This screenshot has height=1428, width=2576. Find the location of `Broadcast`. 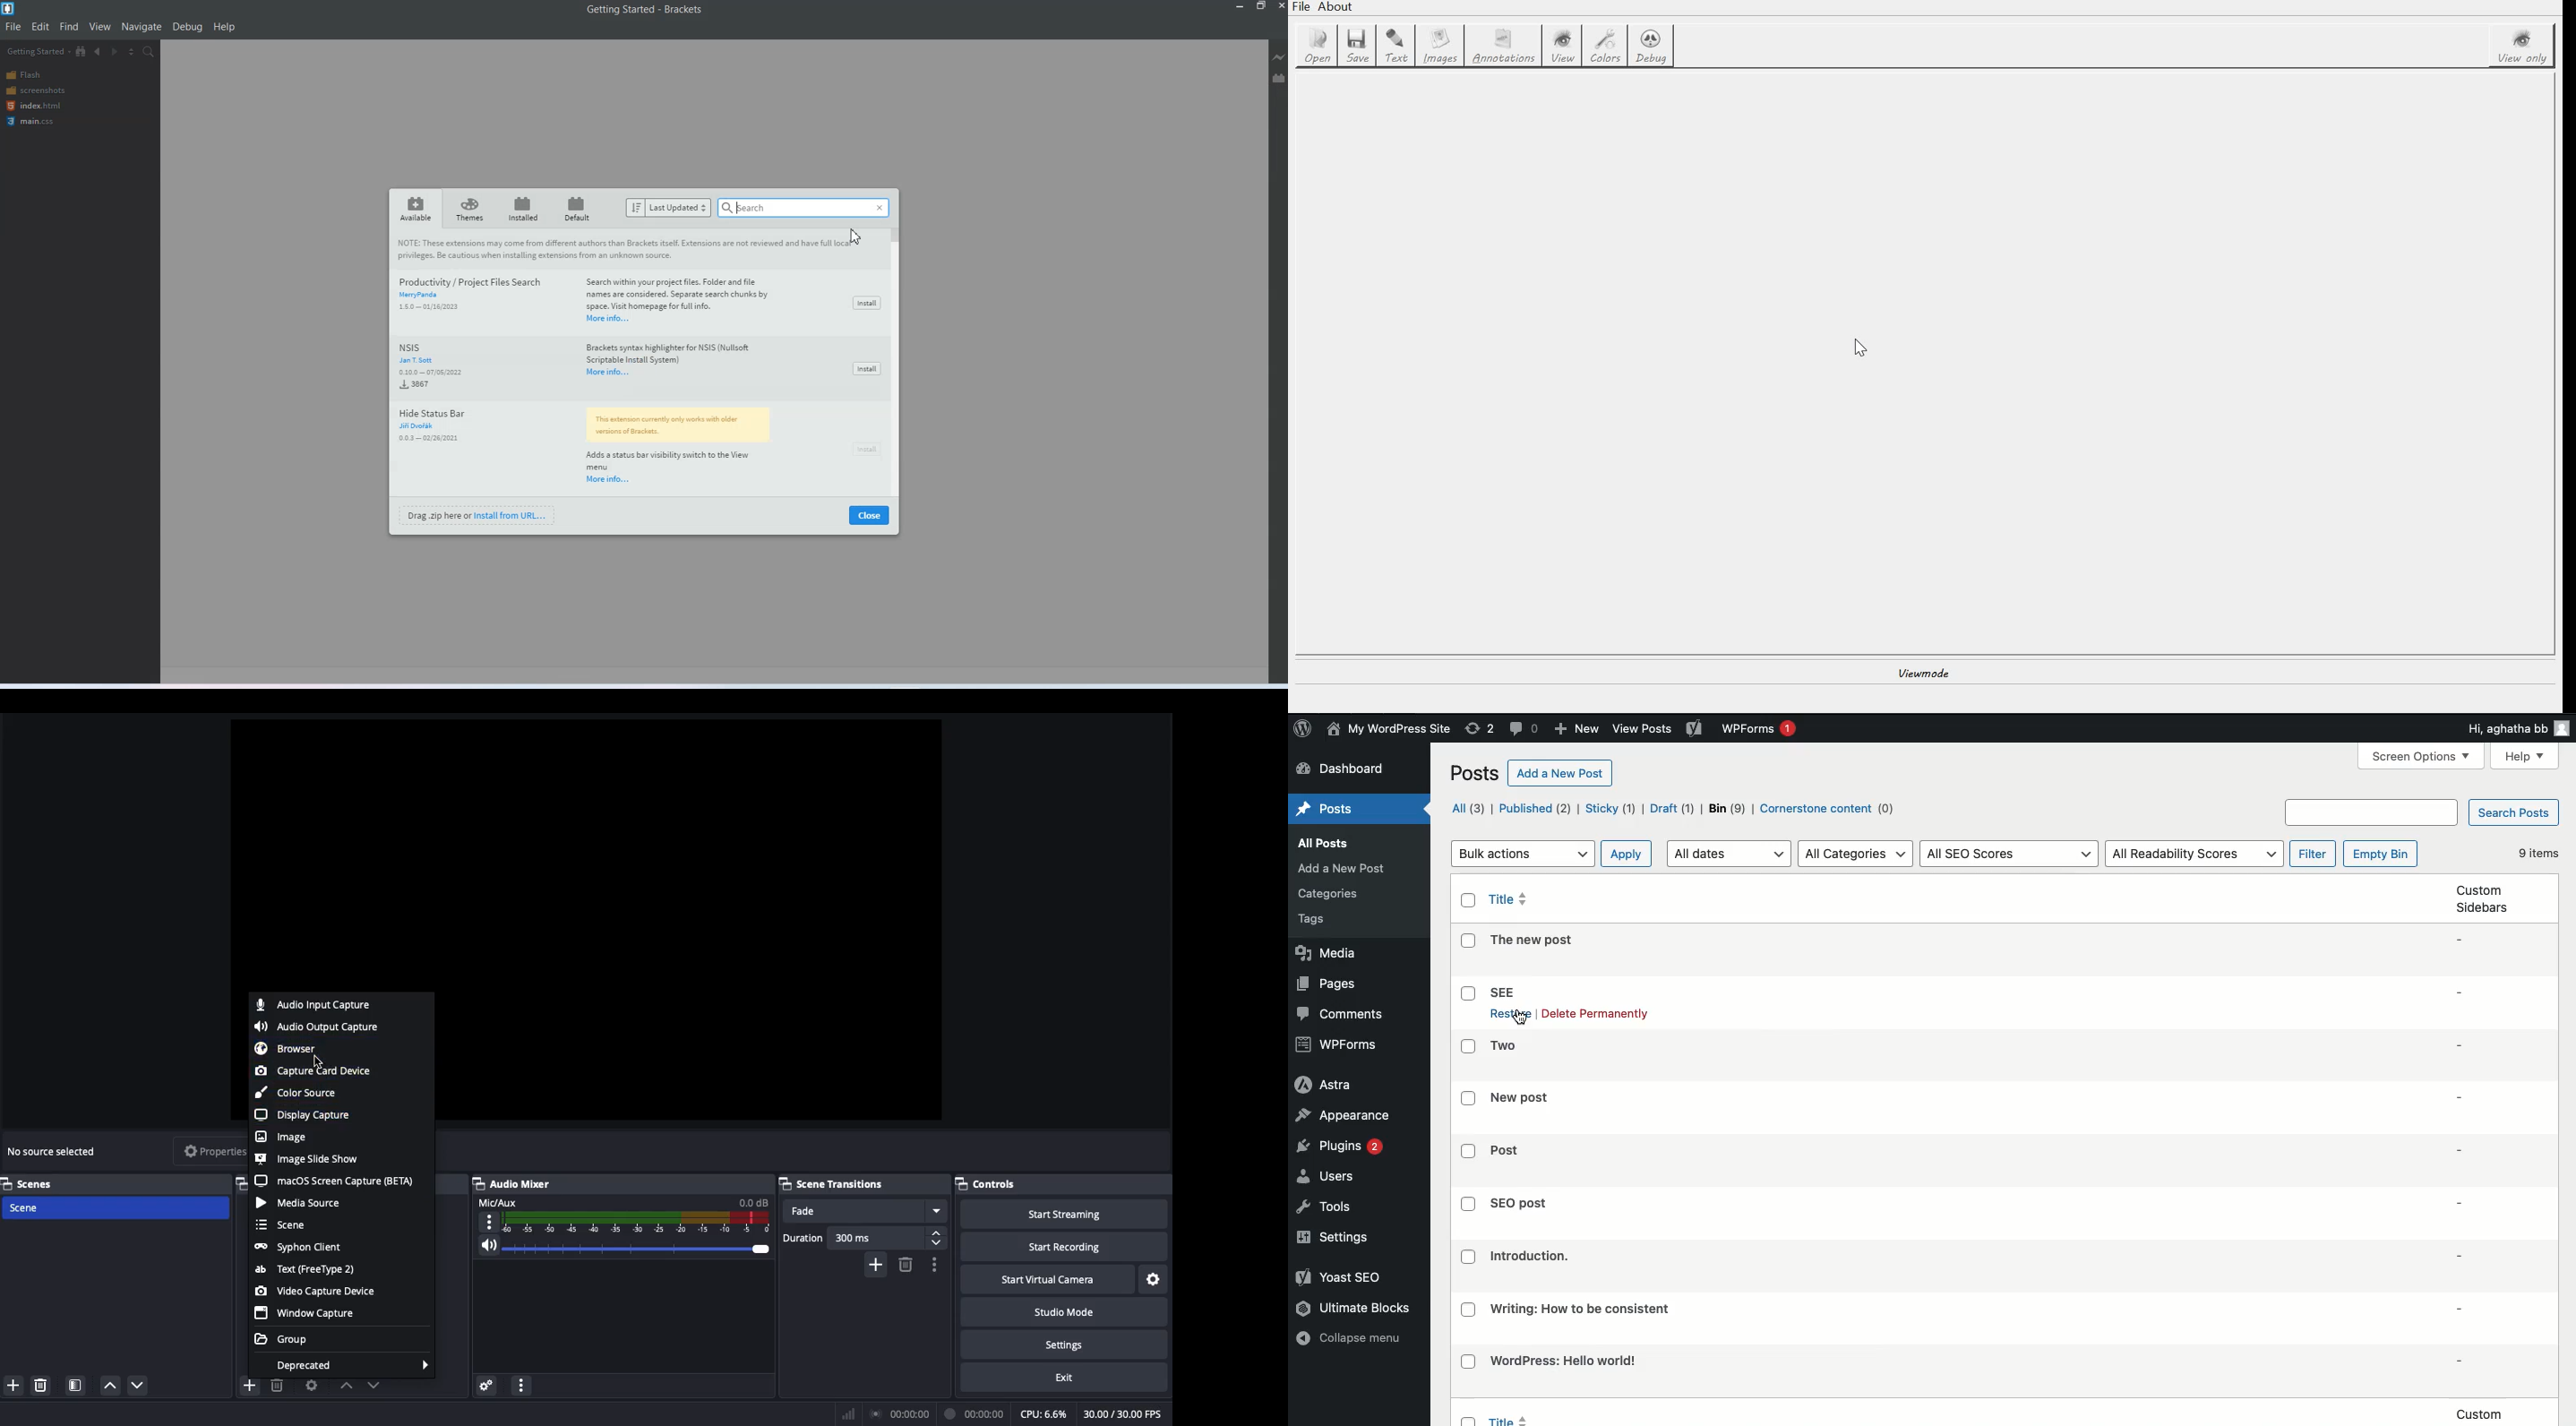

Broadcast is located at coordinates (898, 1414).